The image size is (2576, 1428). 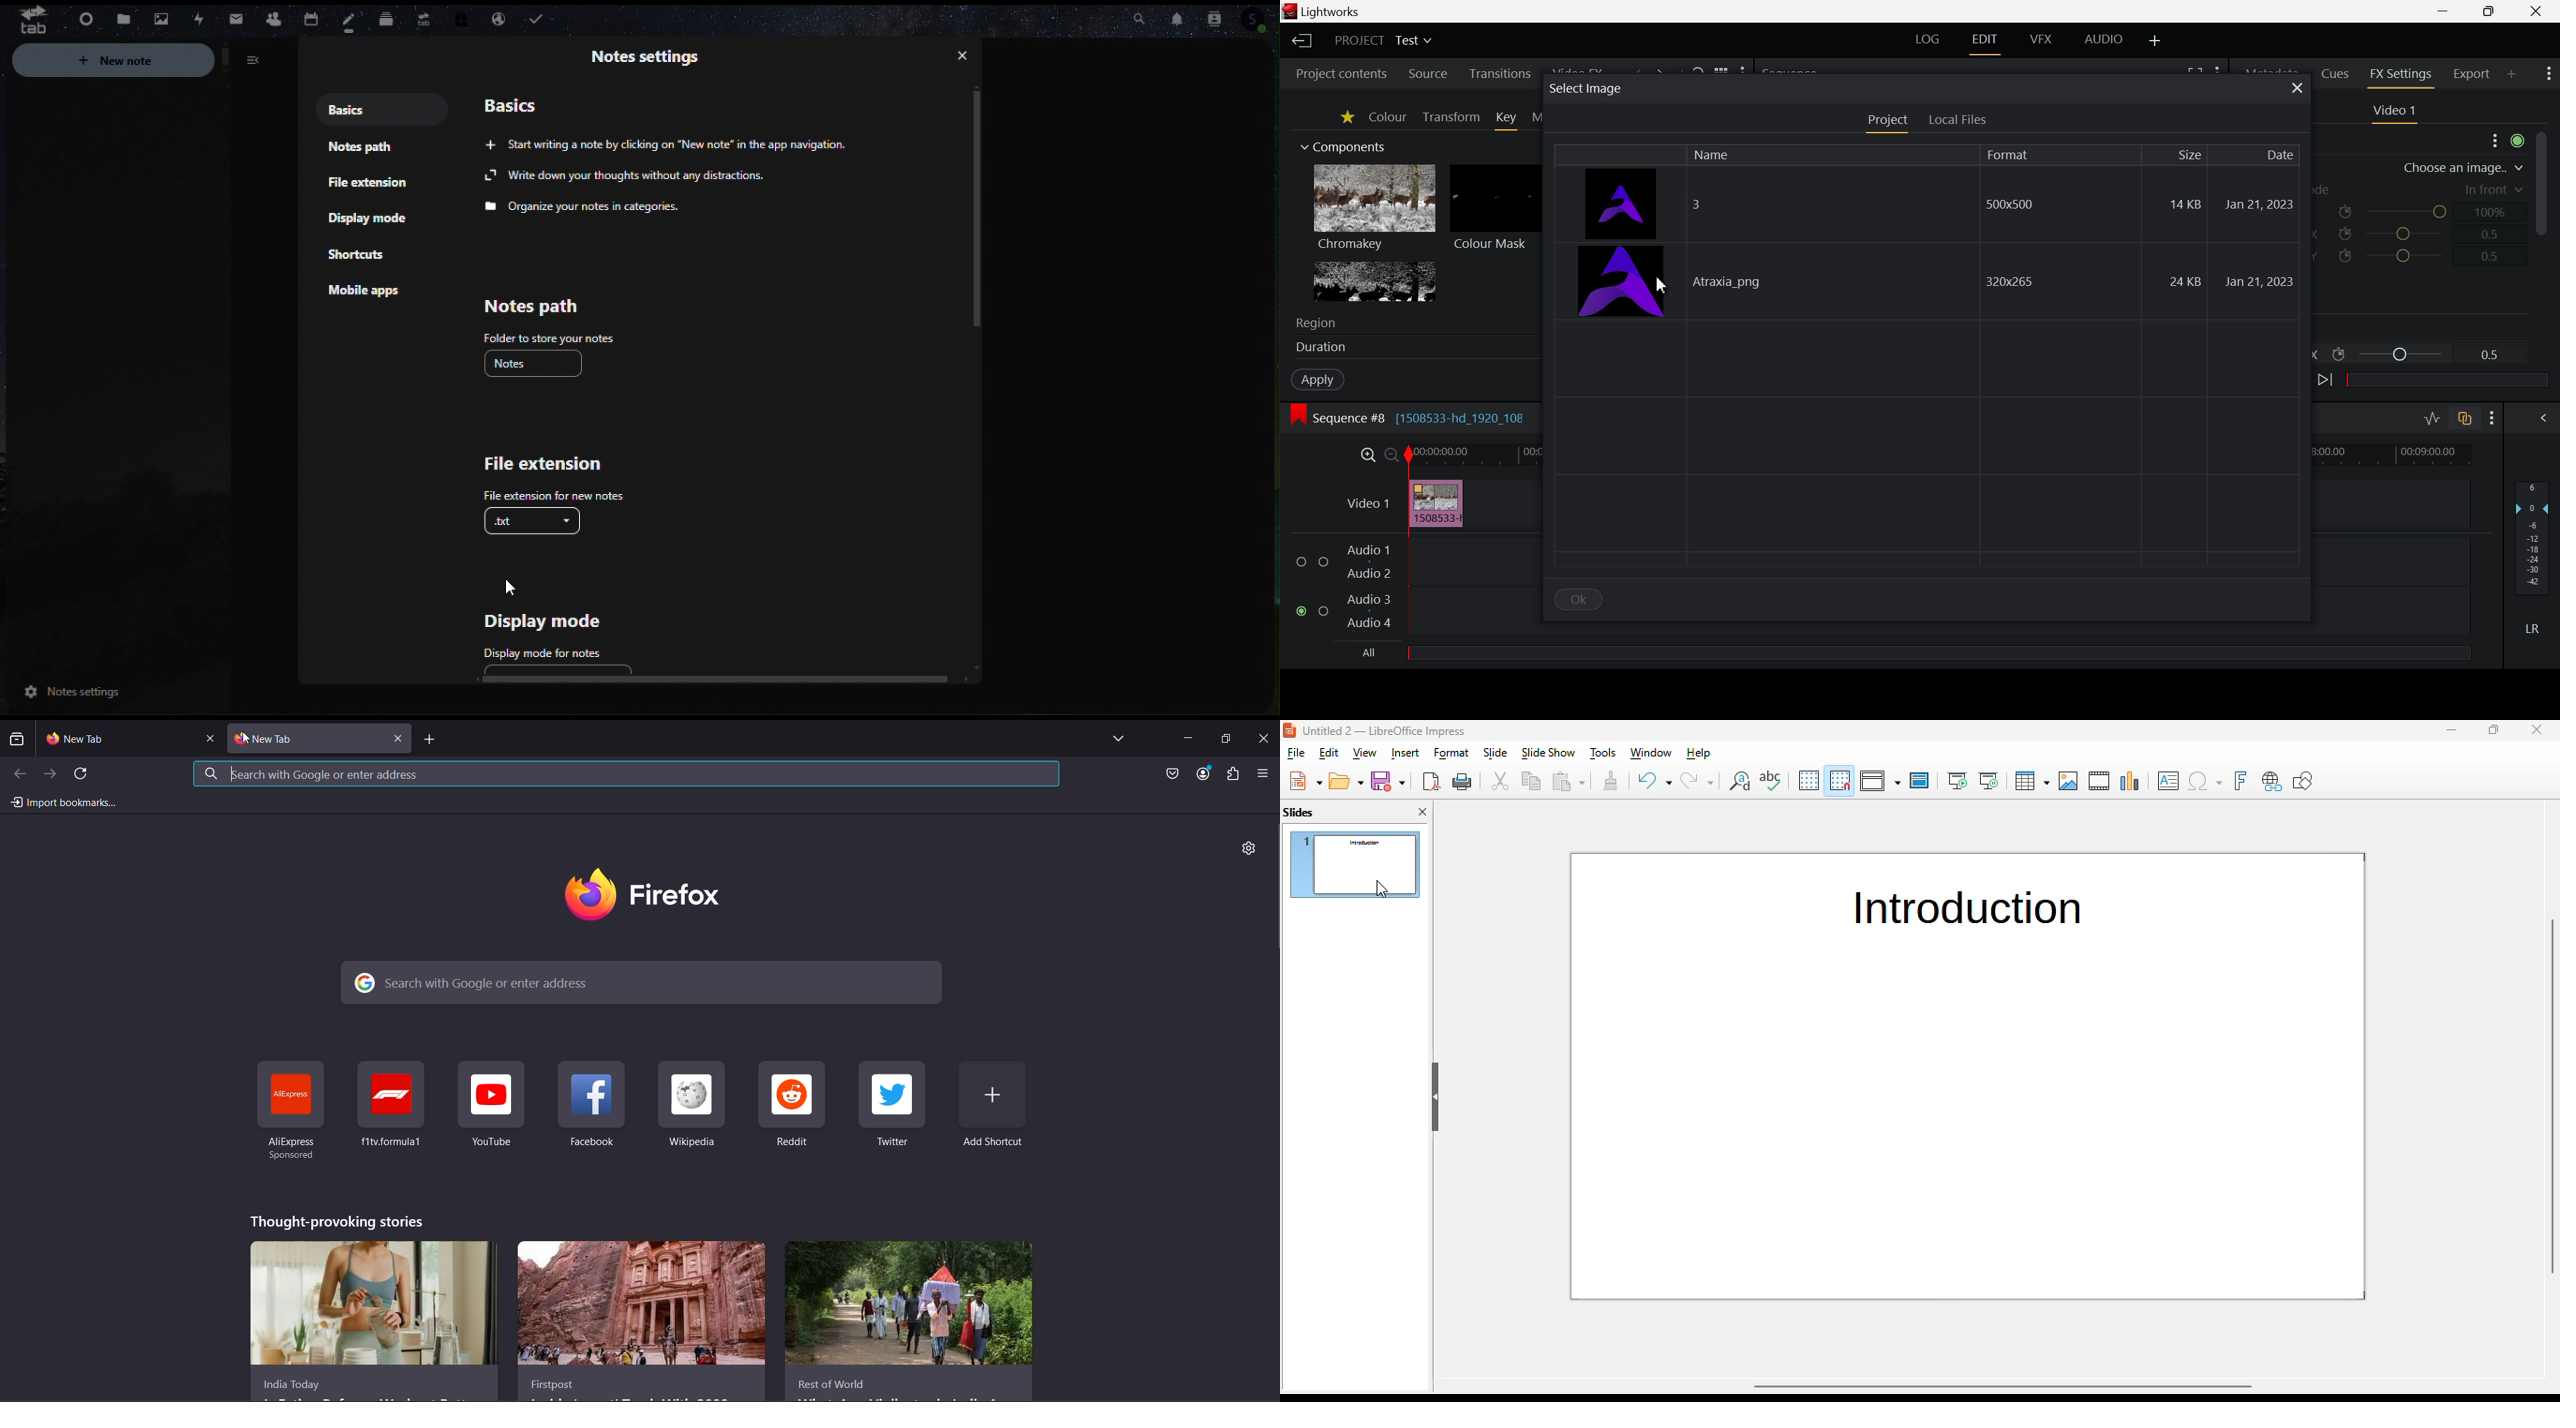 I want to click on search bar highlighted, so click(x=509, y=771).